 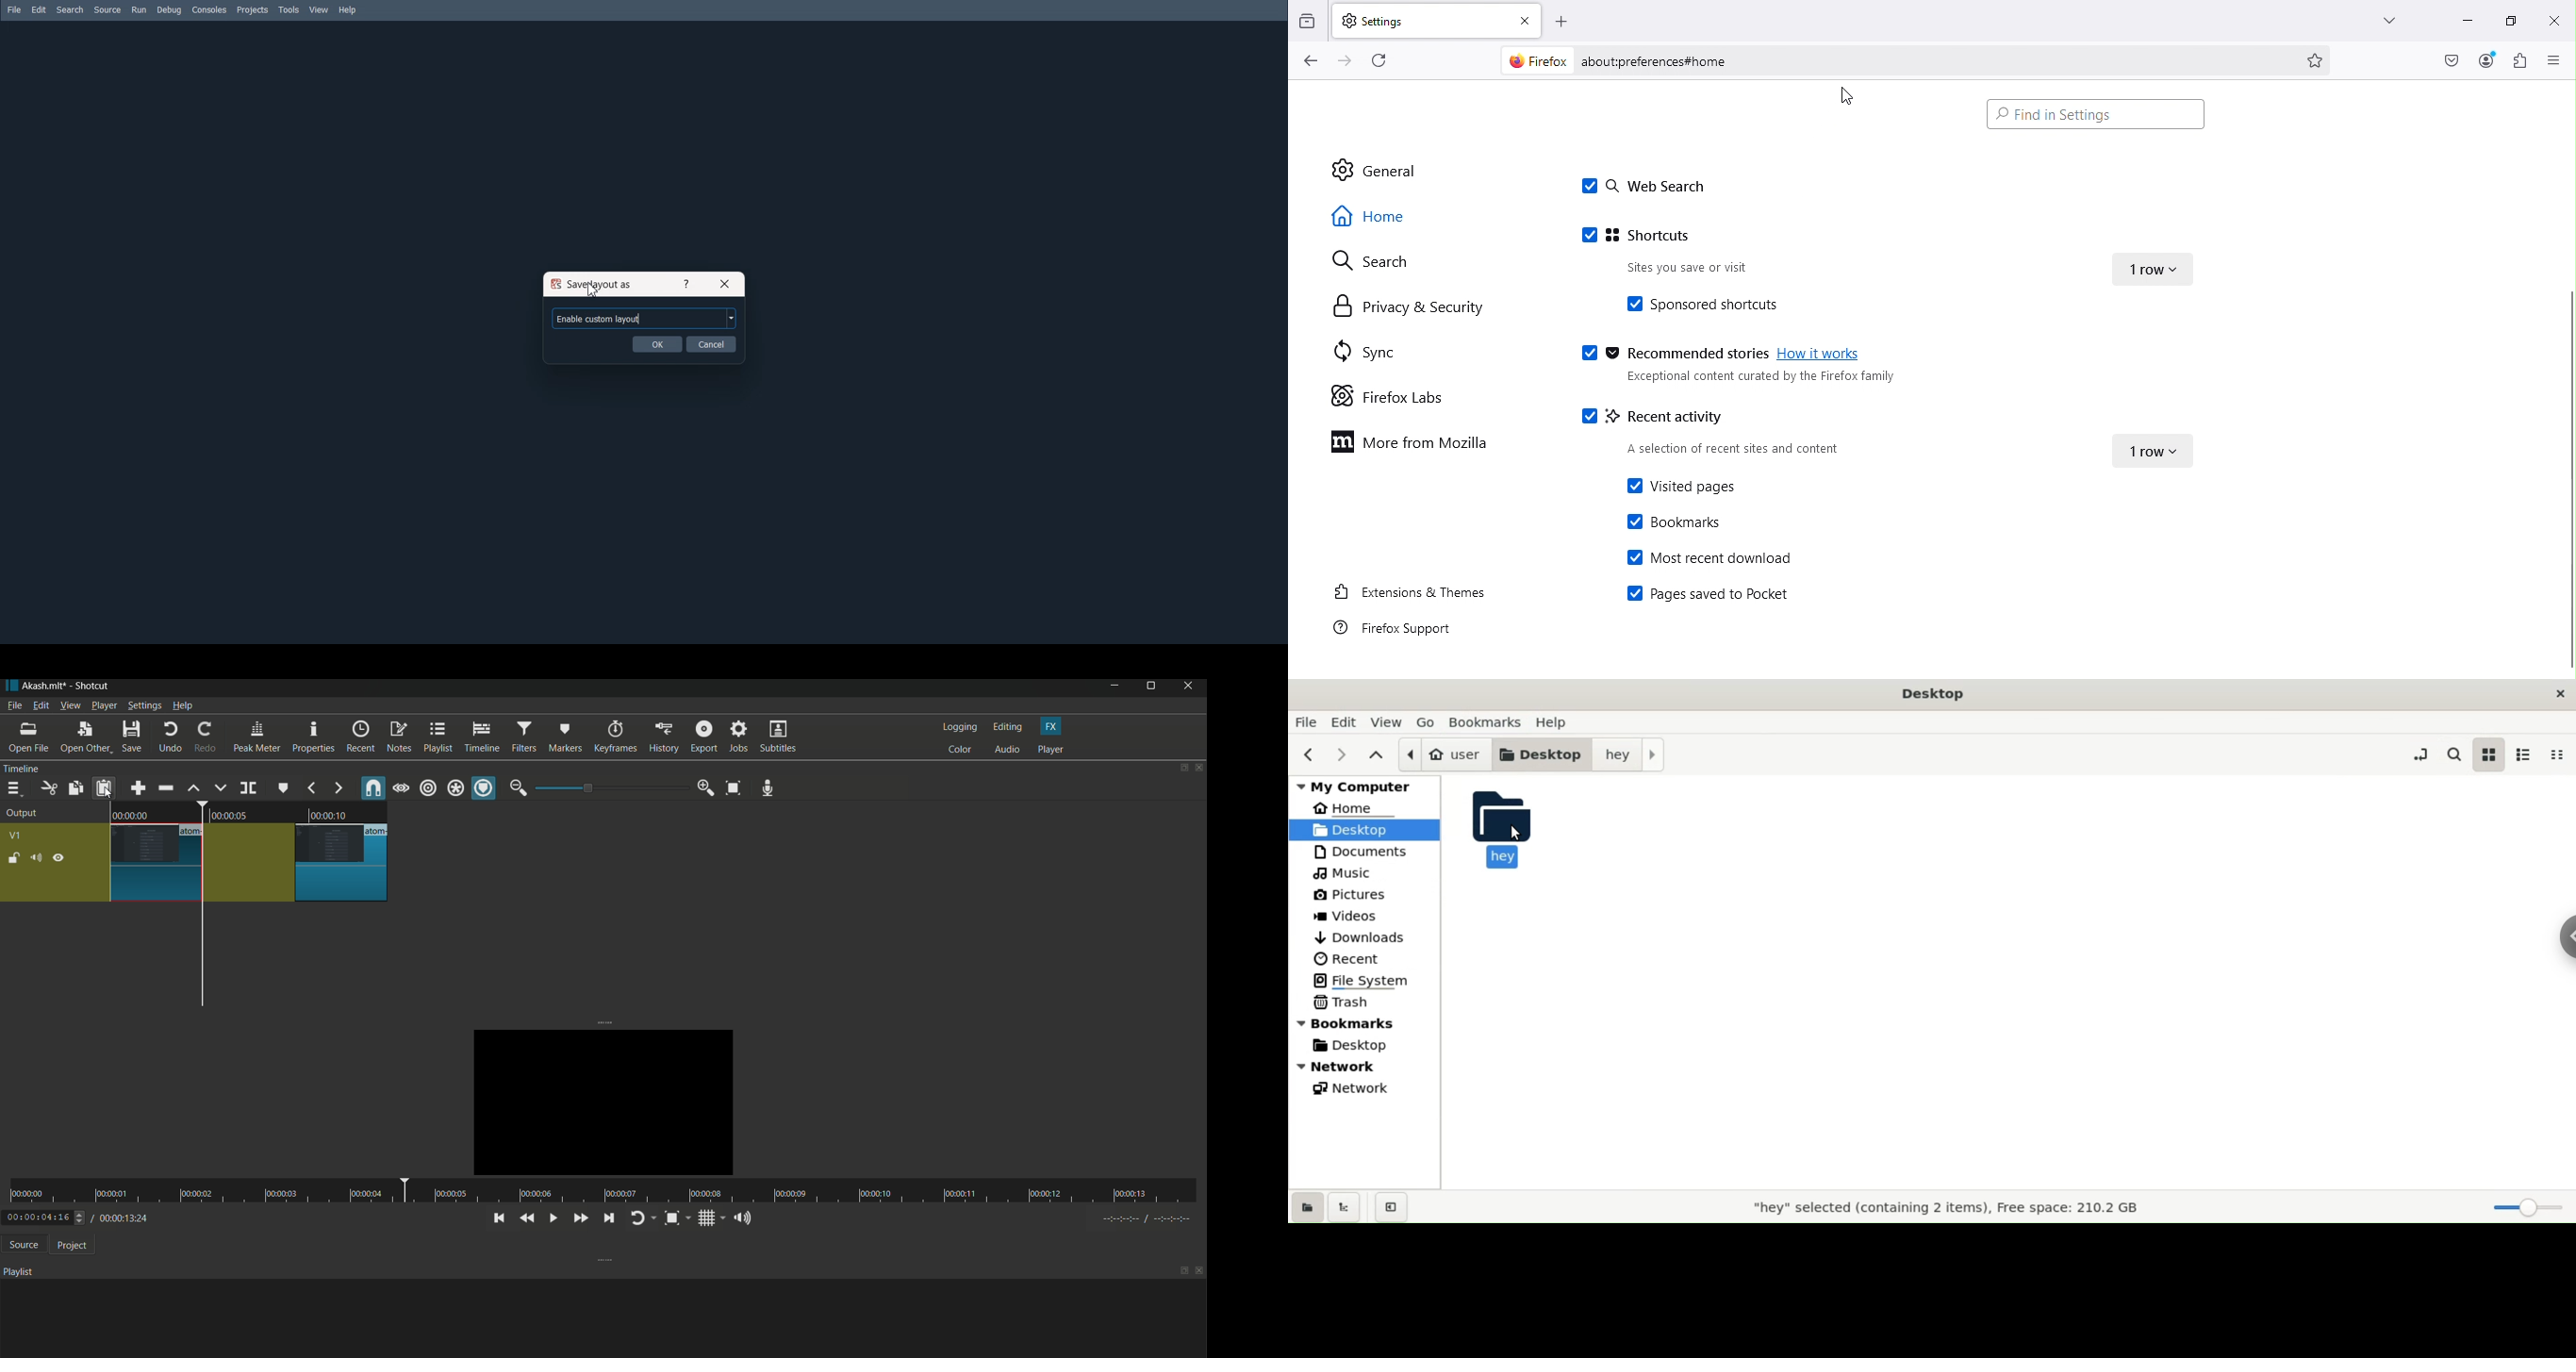 I want to click on toggle zoom, so click(x=734, y=787).